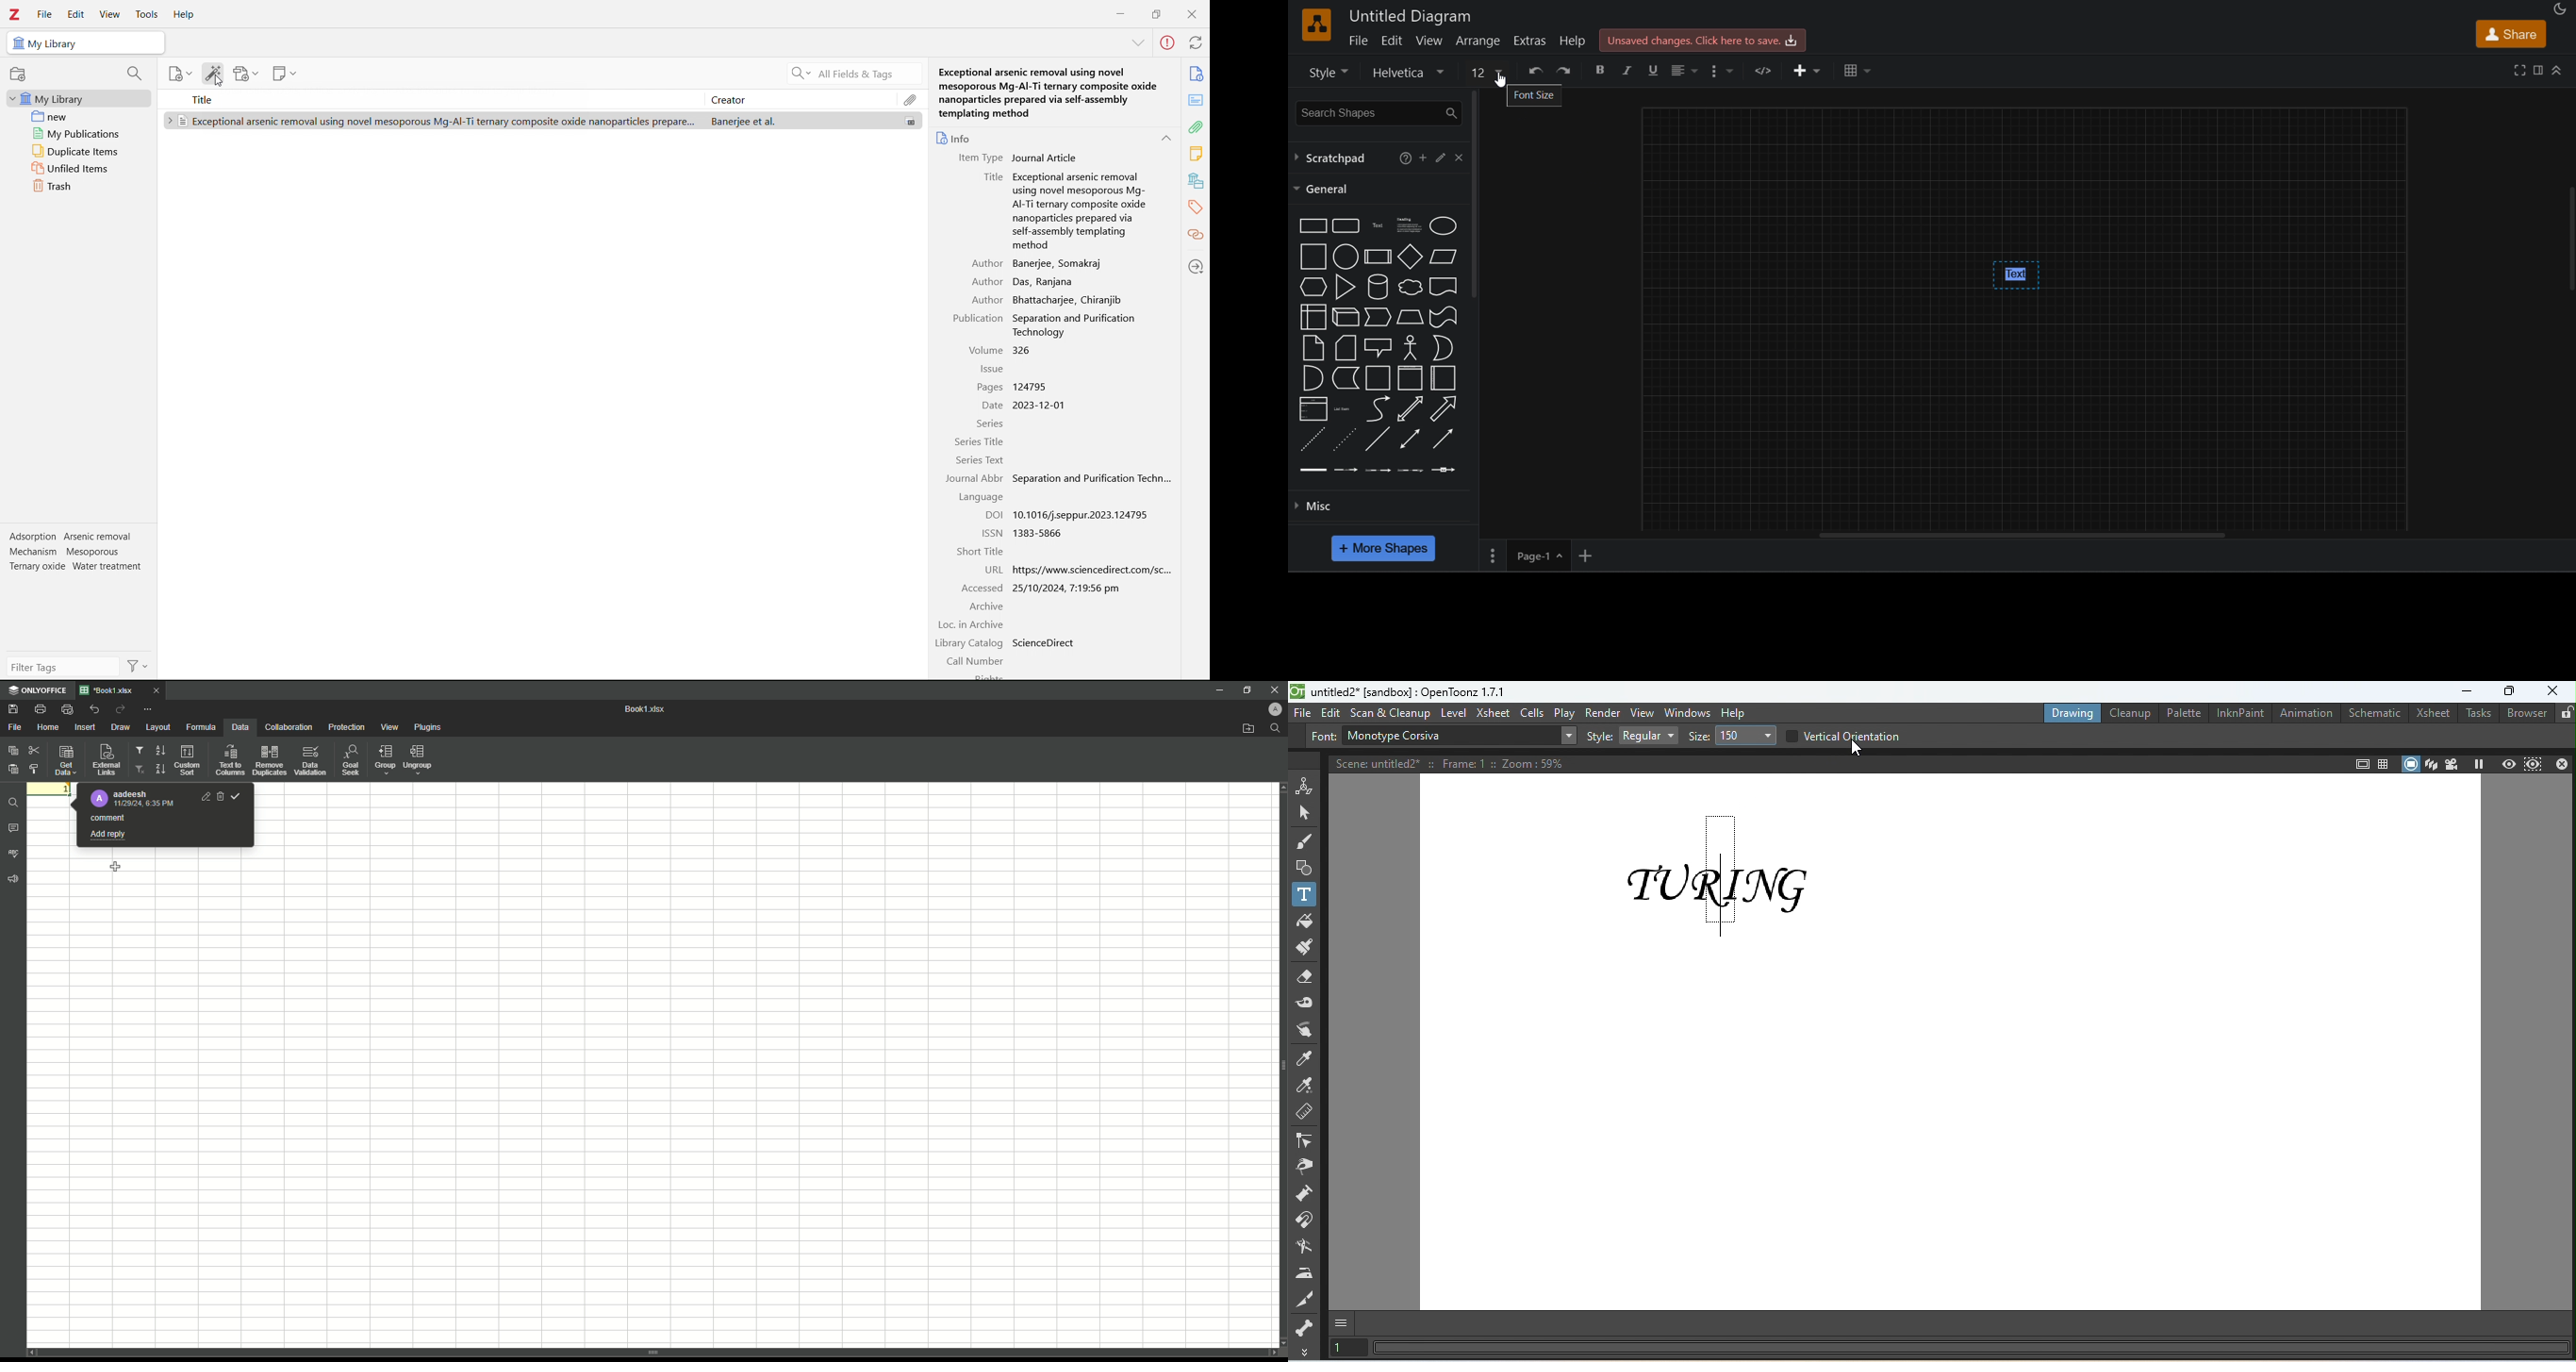 This screenshot has height=1372, width=2576. I want to click on help, so click(184, 15).